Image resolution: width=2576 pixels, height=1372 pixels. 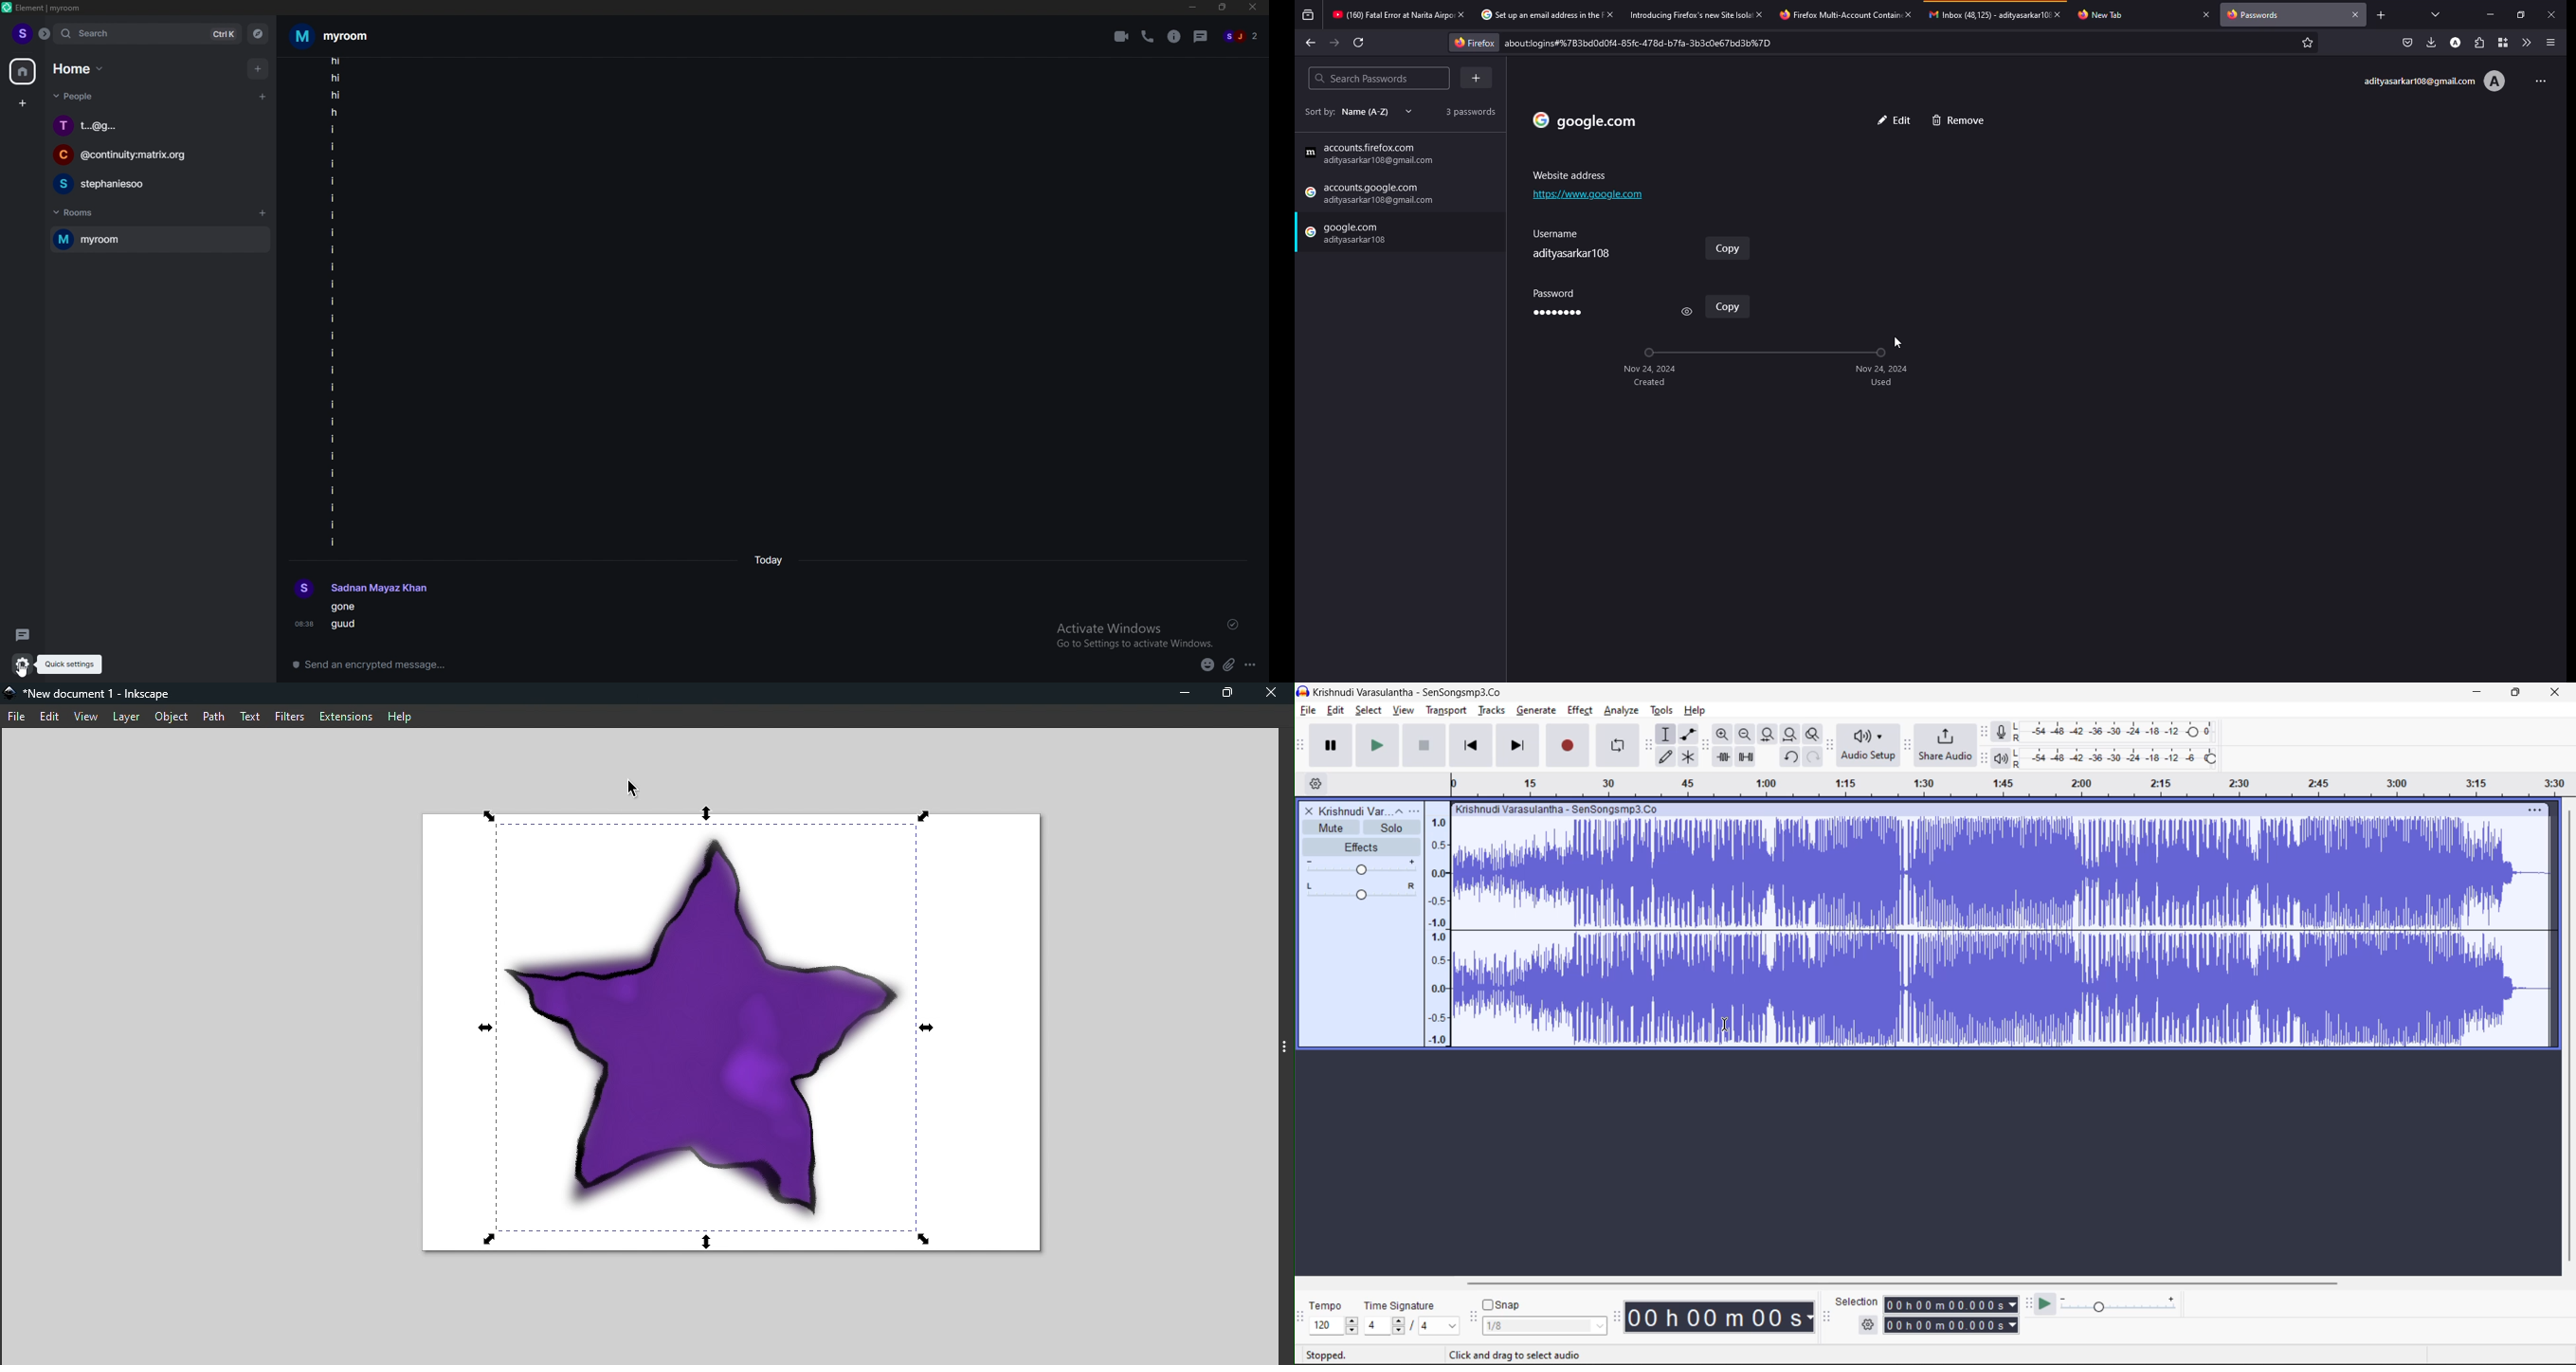 What do you see at coordinates (1405, 693) in the screenshot?
I see `Krishnudi Varasulantha - SenSongsmp3.Co` at bounding box center [1405, 693].